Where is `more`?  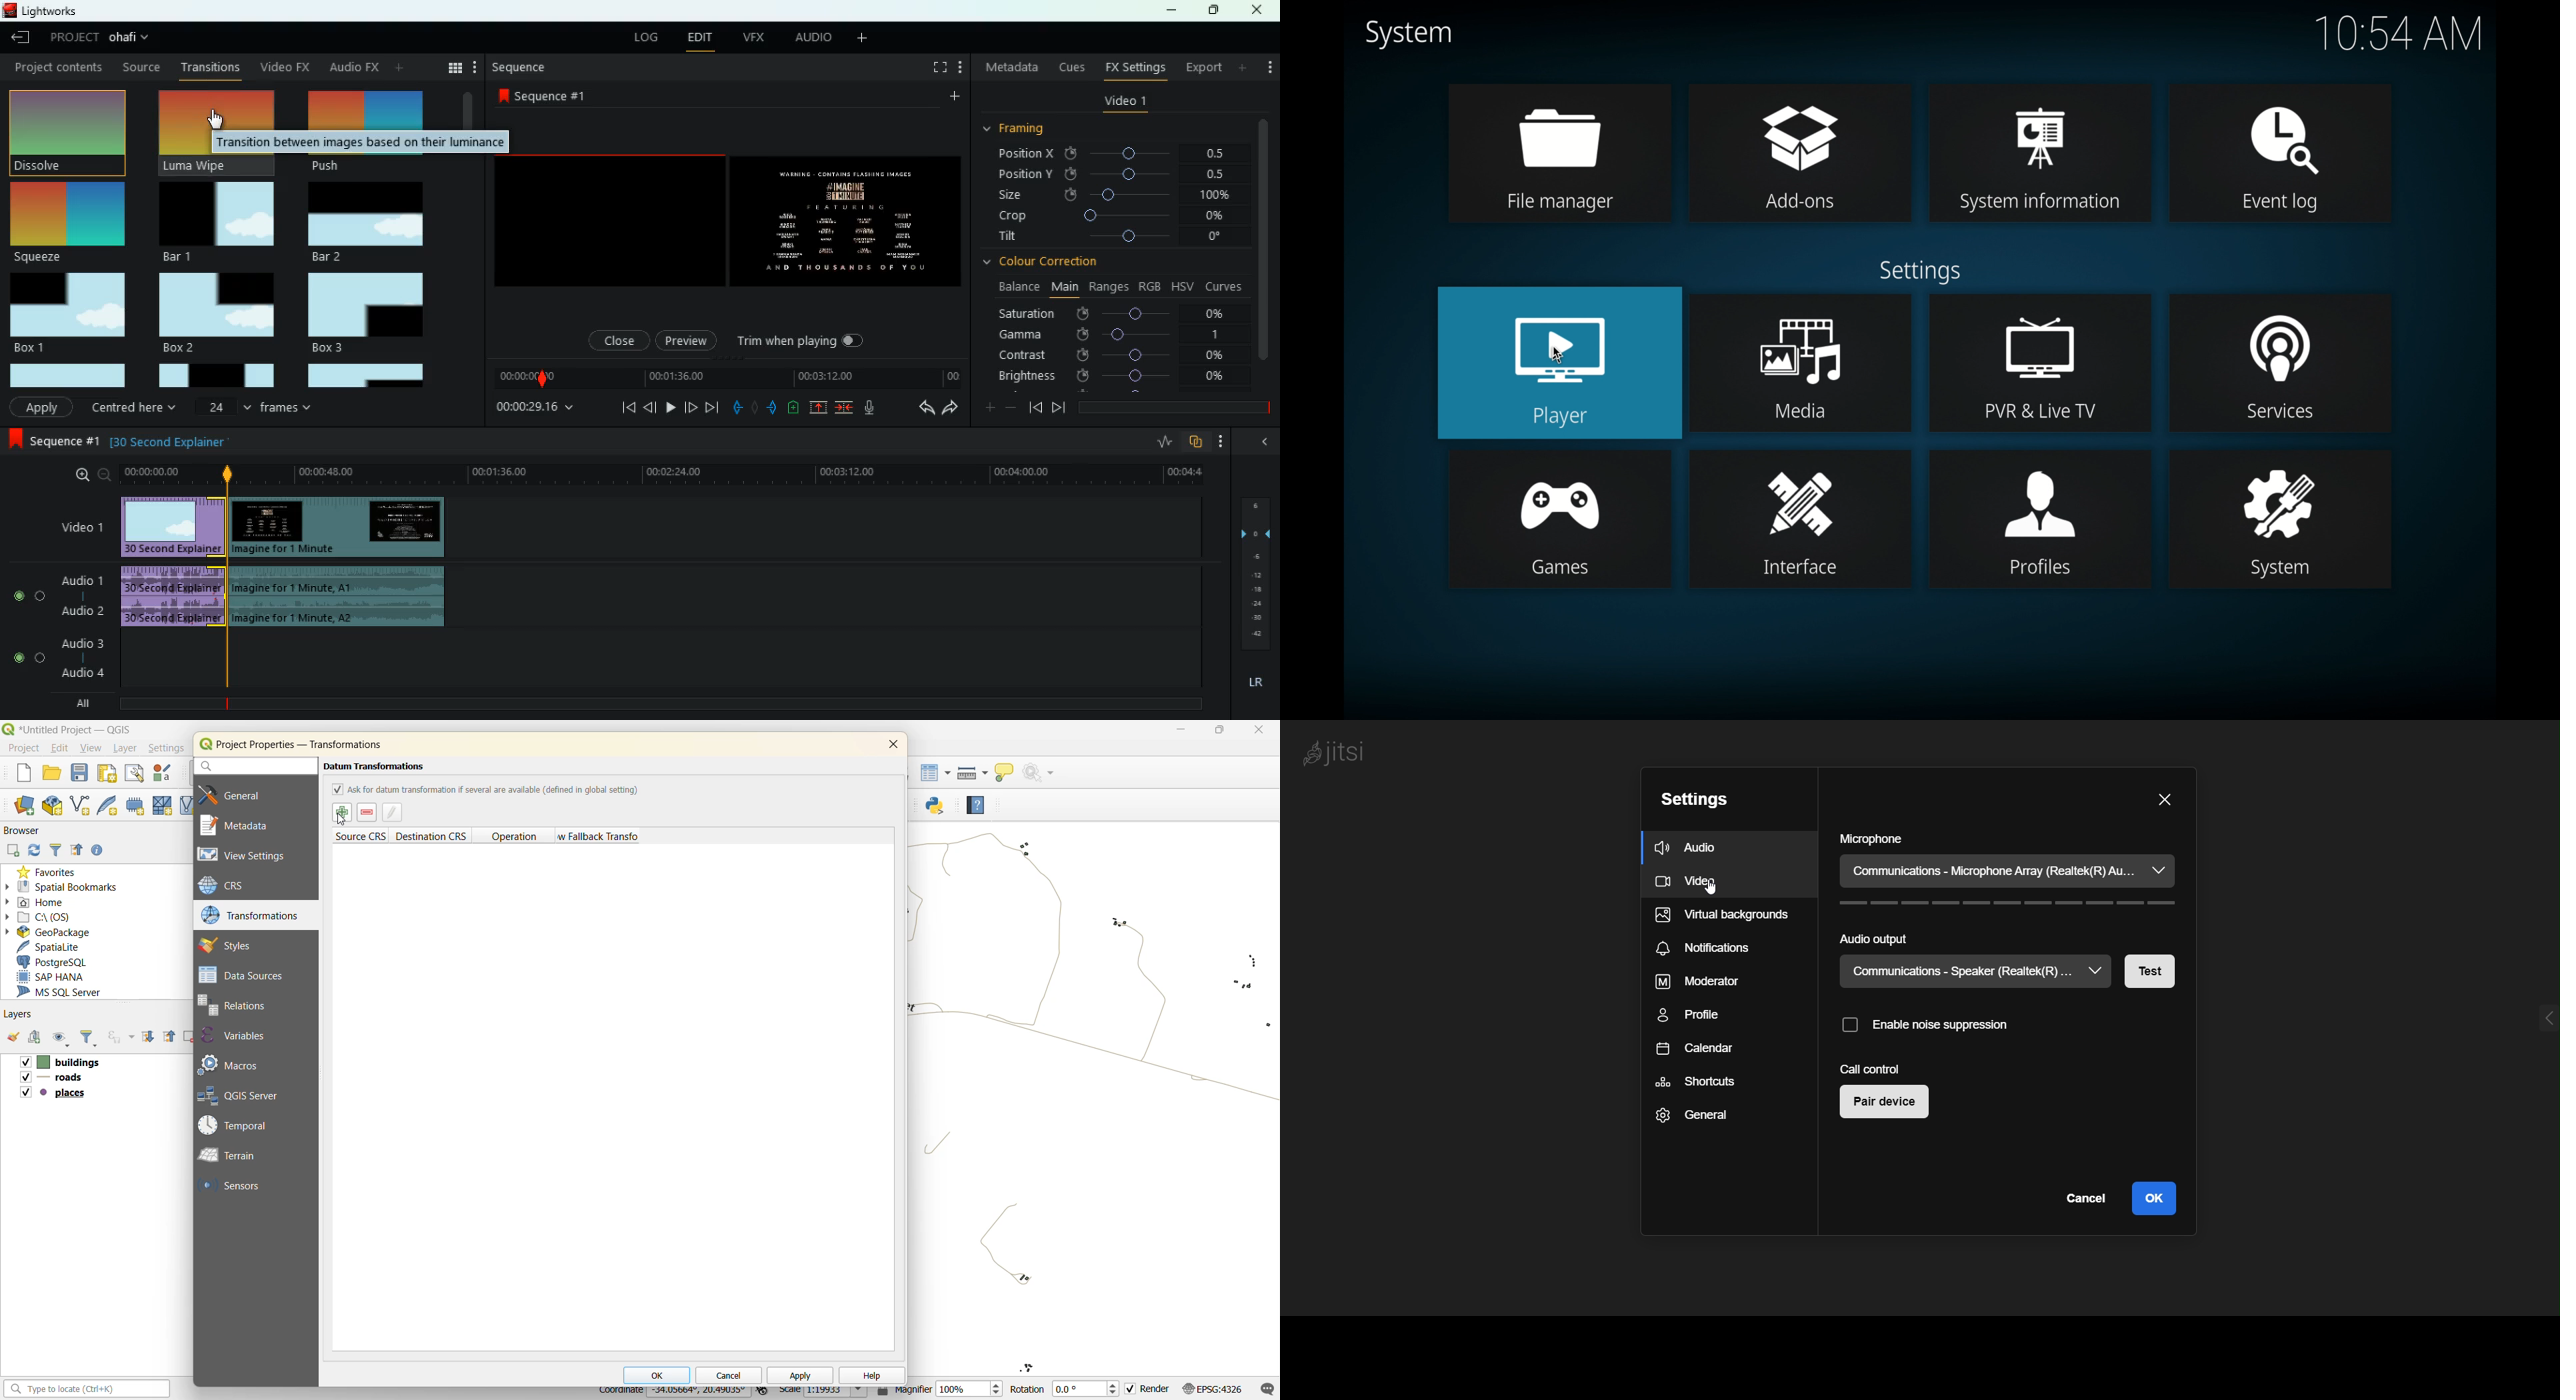 more is located at coordinates (1244, 67).